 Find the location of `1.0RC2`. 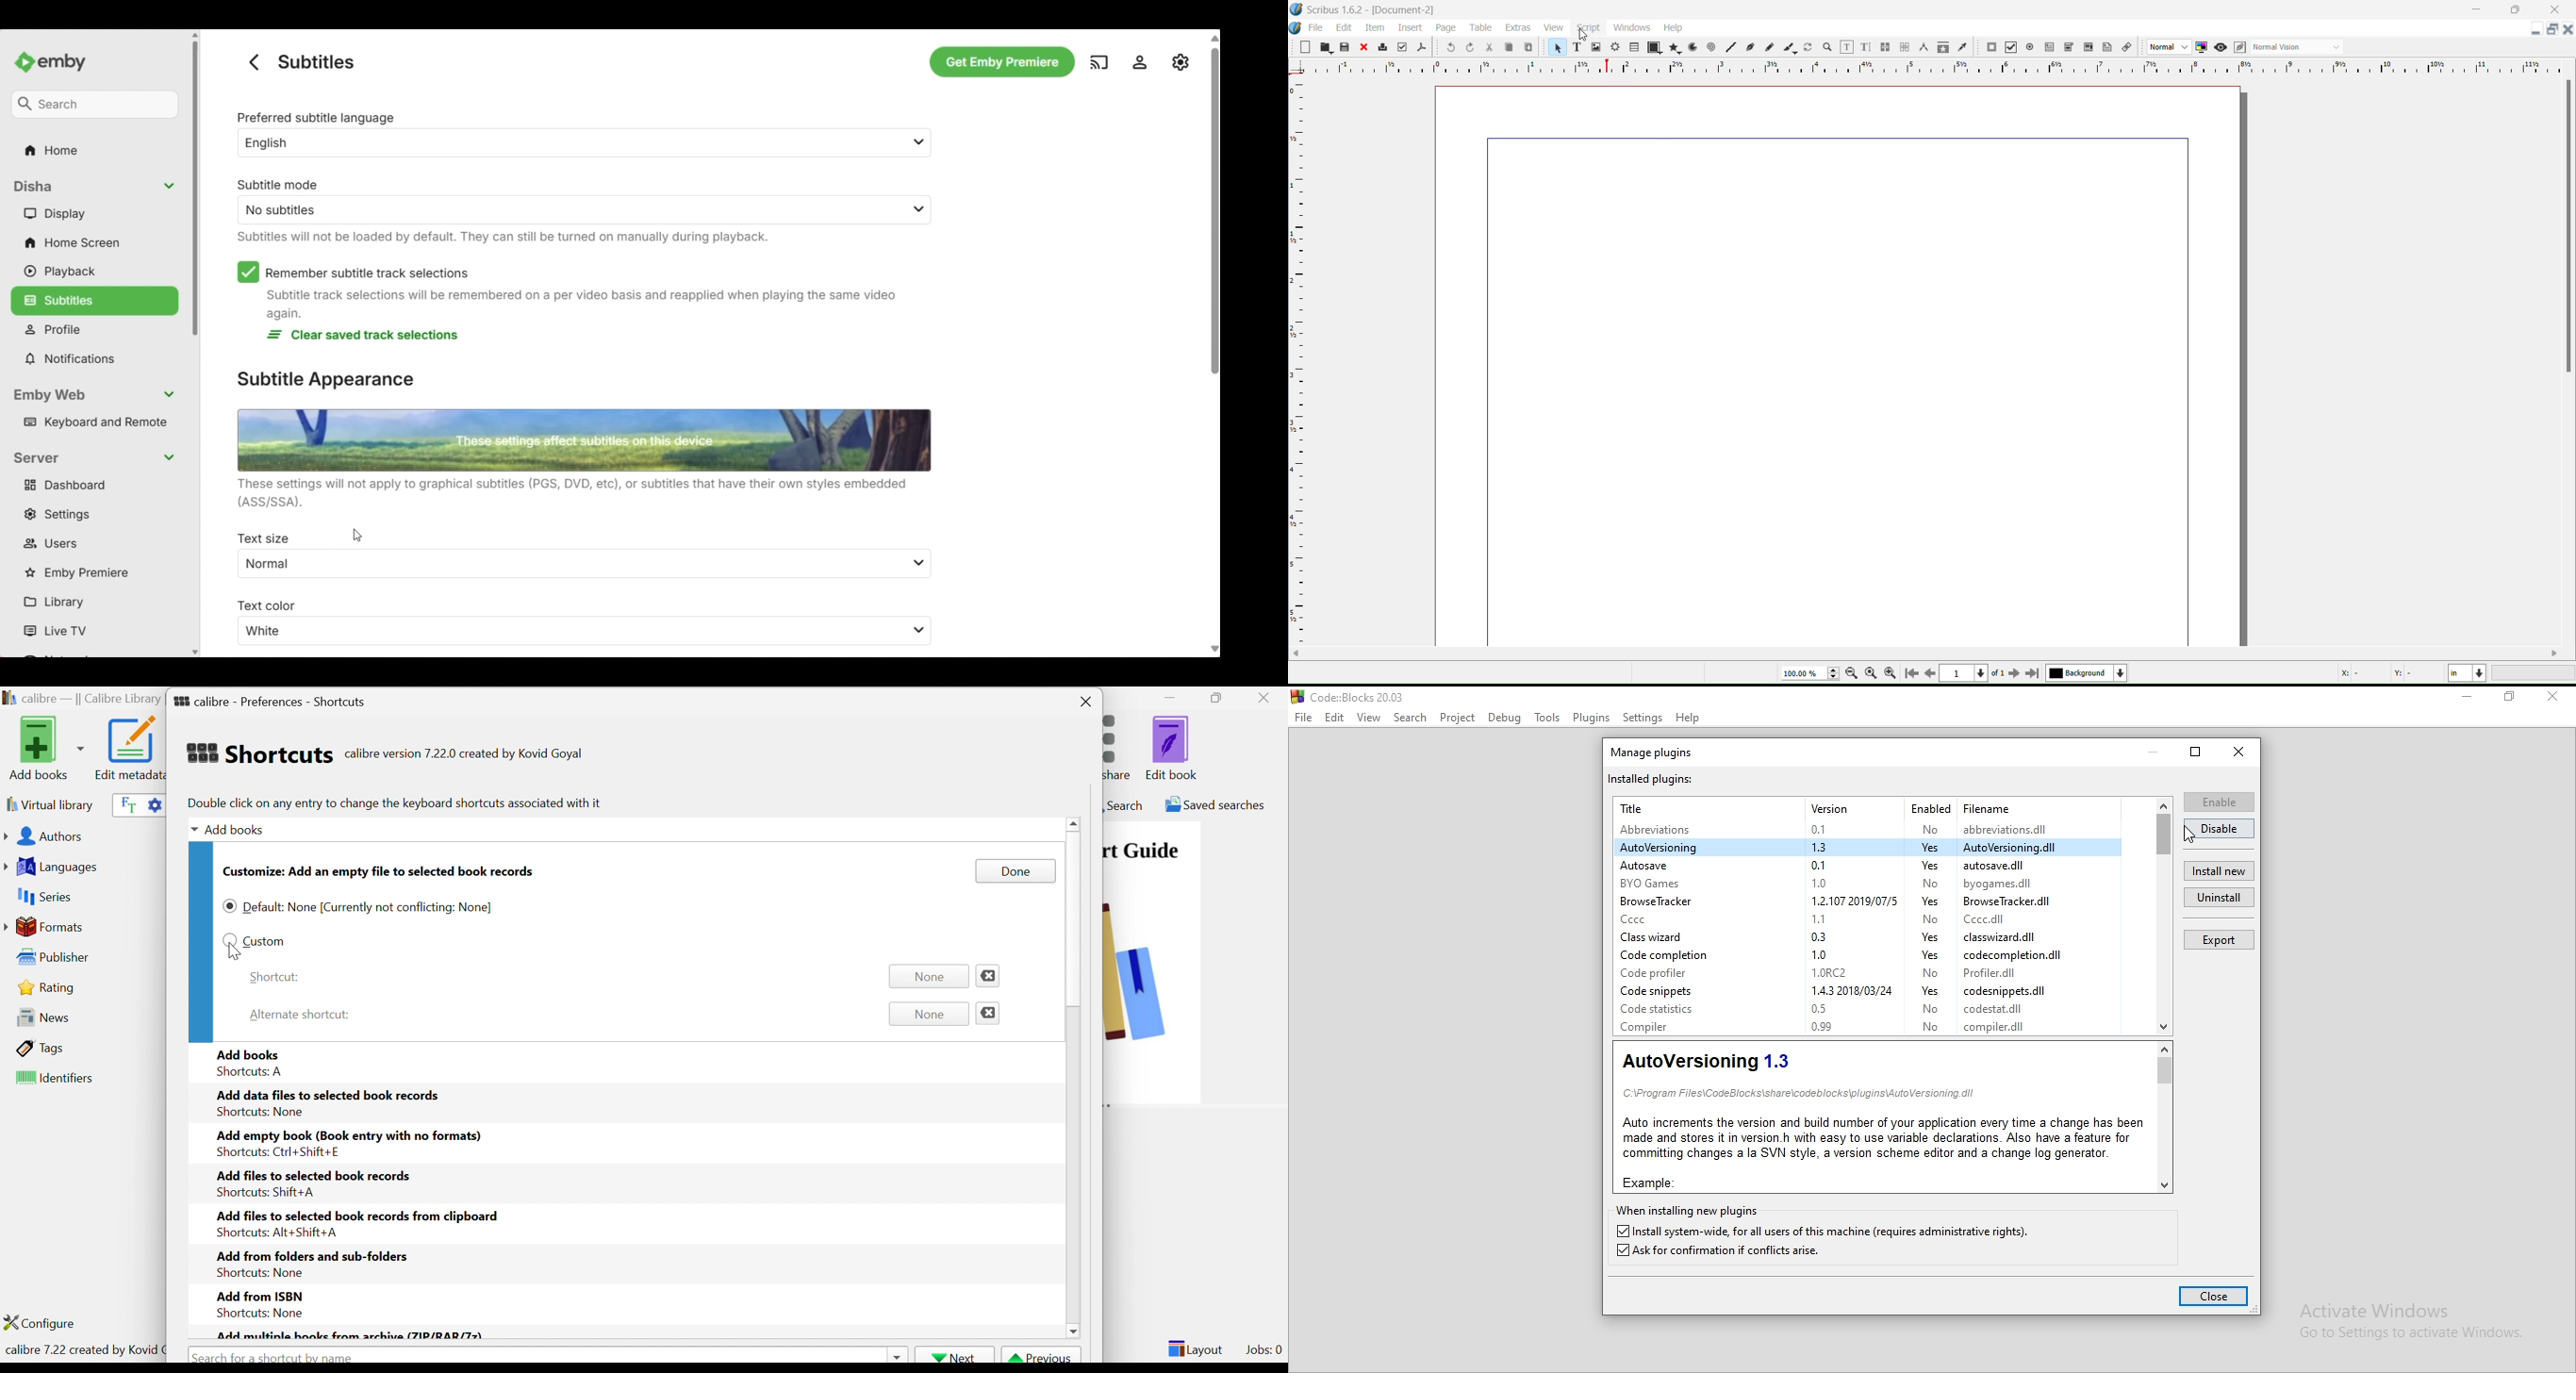

1.0RC2 is located at coordinates (1825, 972).